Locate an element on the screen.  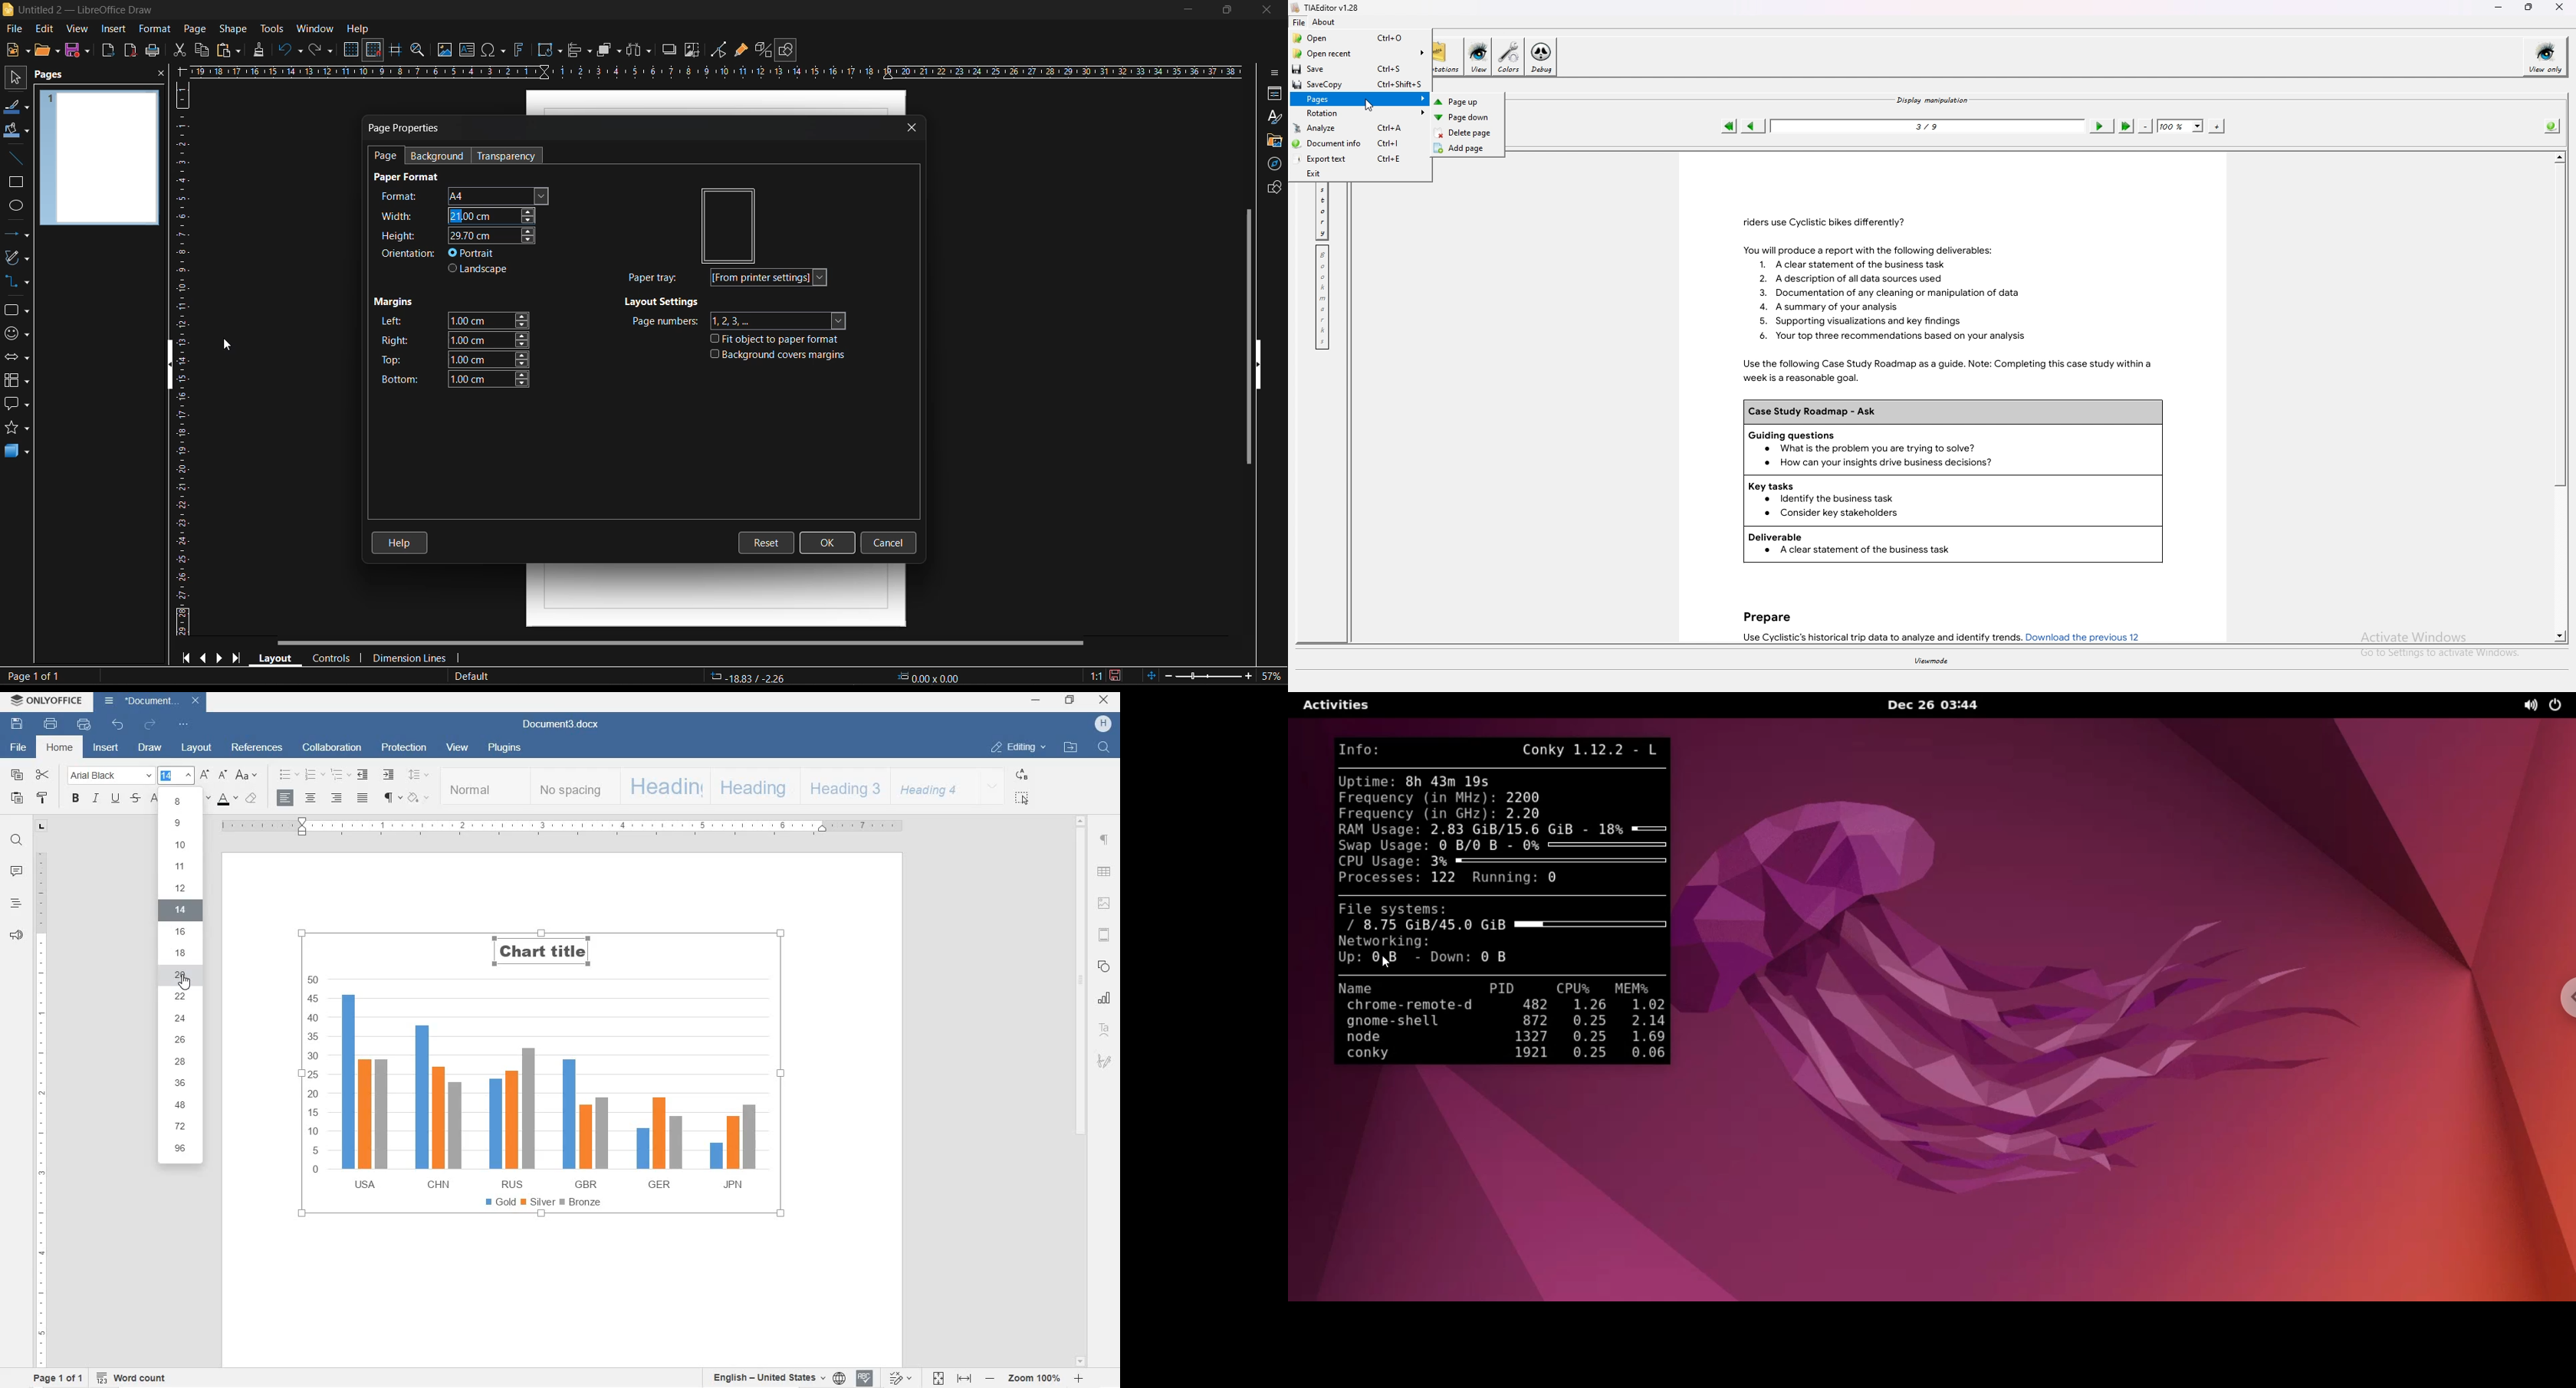
TRACK CHANGES is located at coordinates (899, 1378).